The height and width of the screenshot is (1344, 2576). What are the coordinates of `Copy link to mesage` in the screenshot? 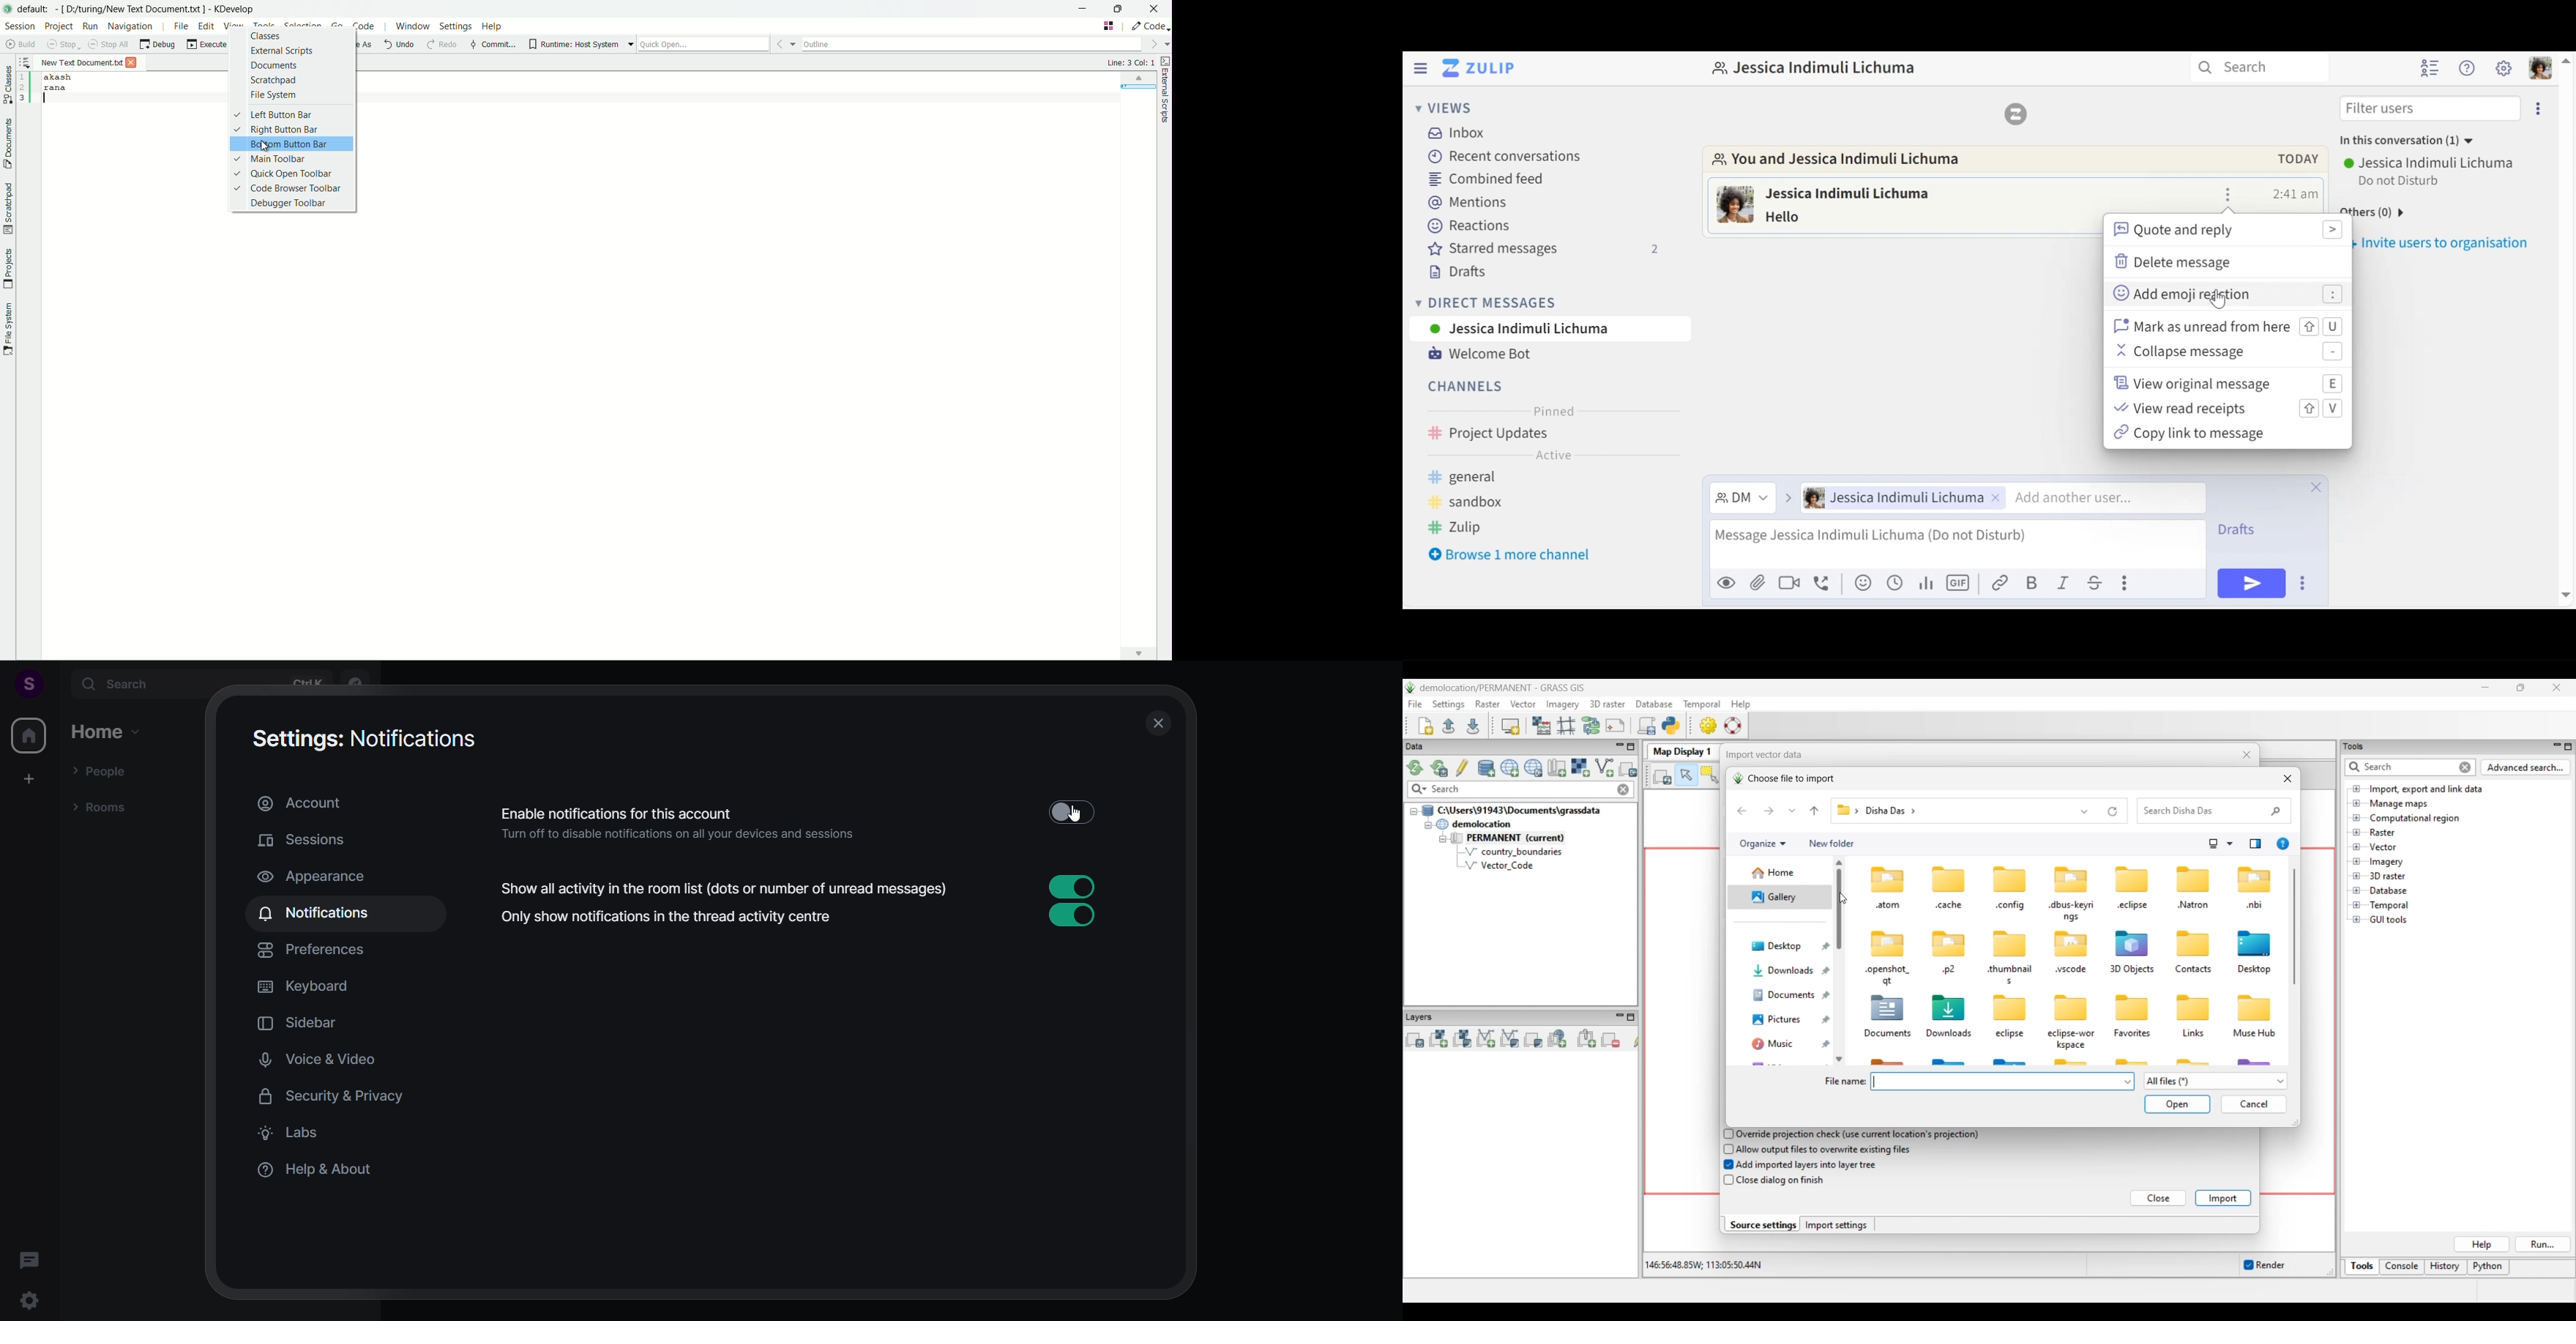 It's located at (2194, 434).